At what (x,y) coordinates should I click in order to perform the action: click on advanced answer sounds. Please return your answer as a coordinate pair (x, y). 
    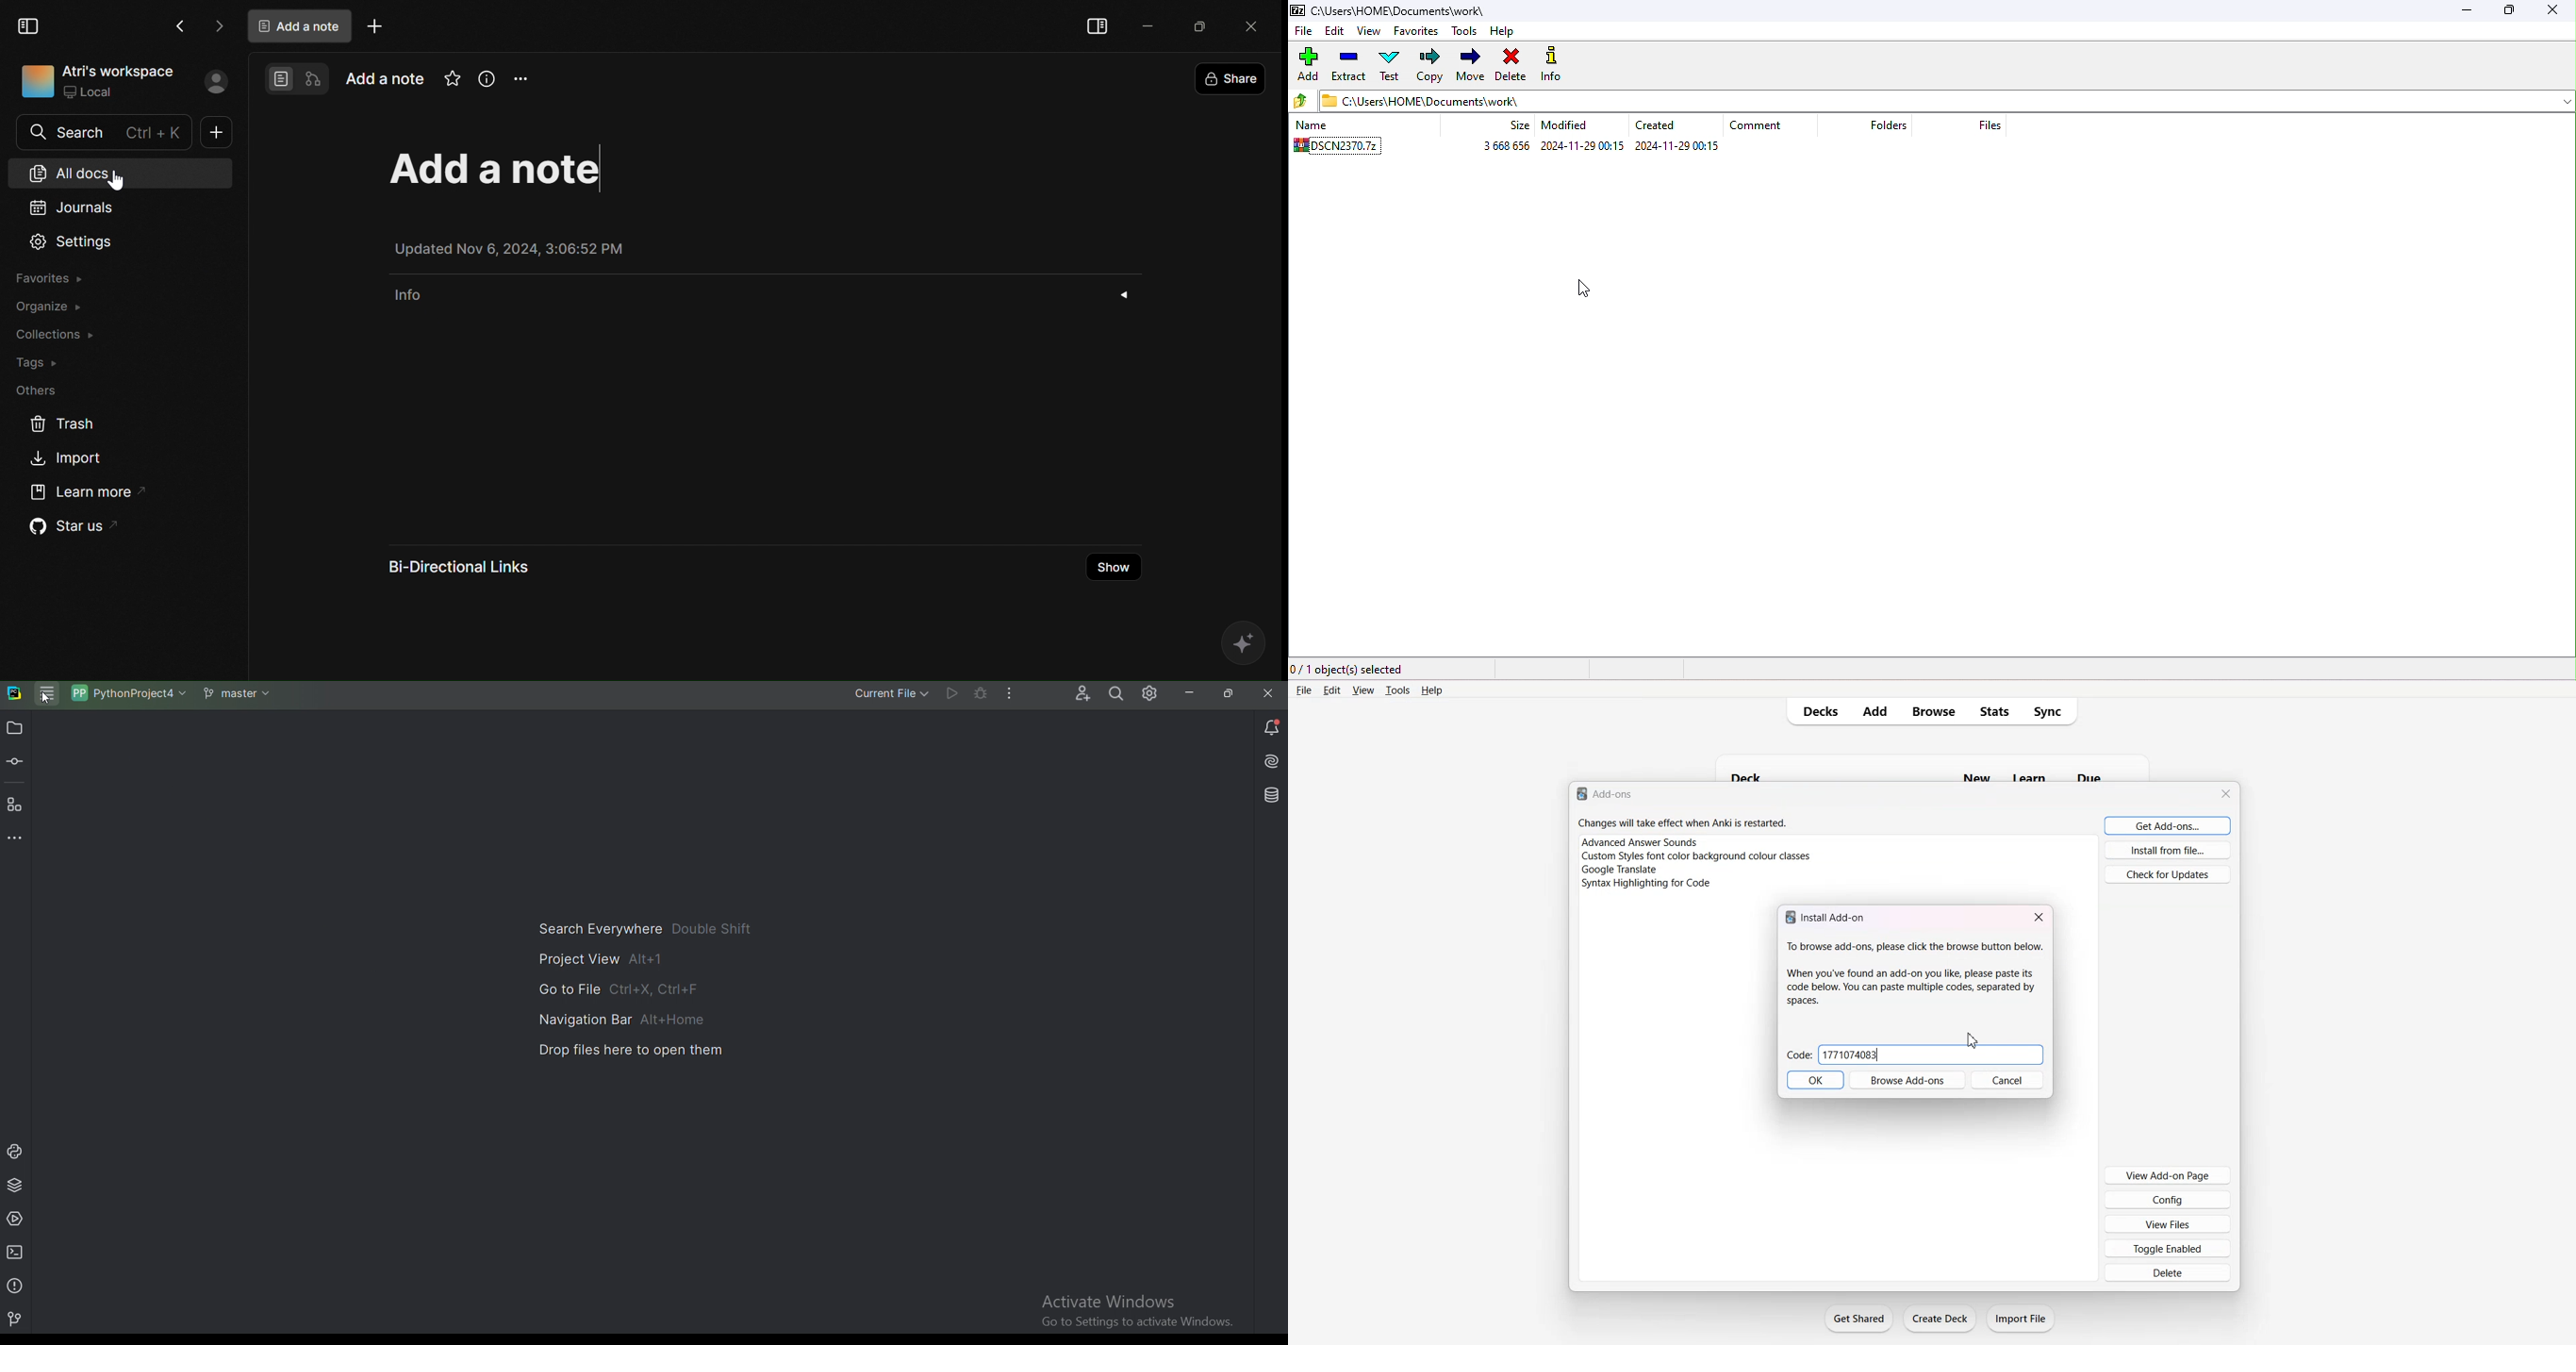
    Looking at the image, I should click on (1640, 842).